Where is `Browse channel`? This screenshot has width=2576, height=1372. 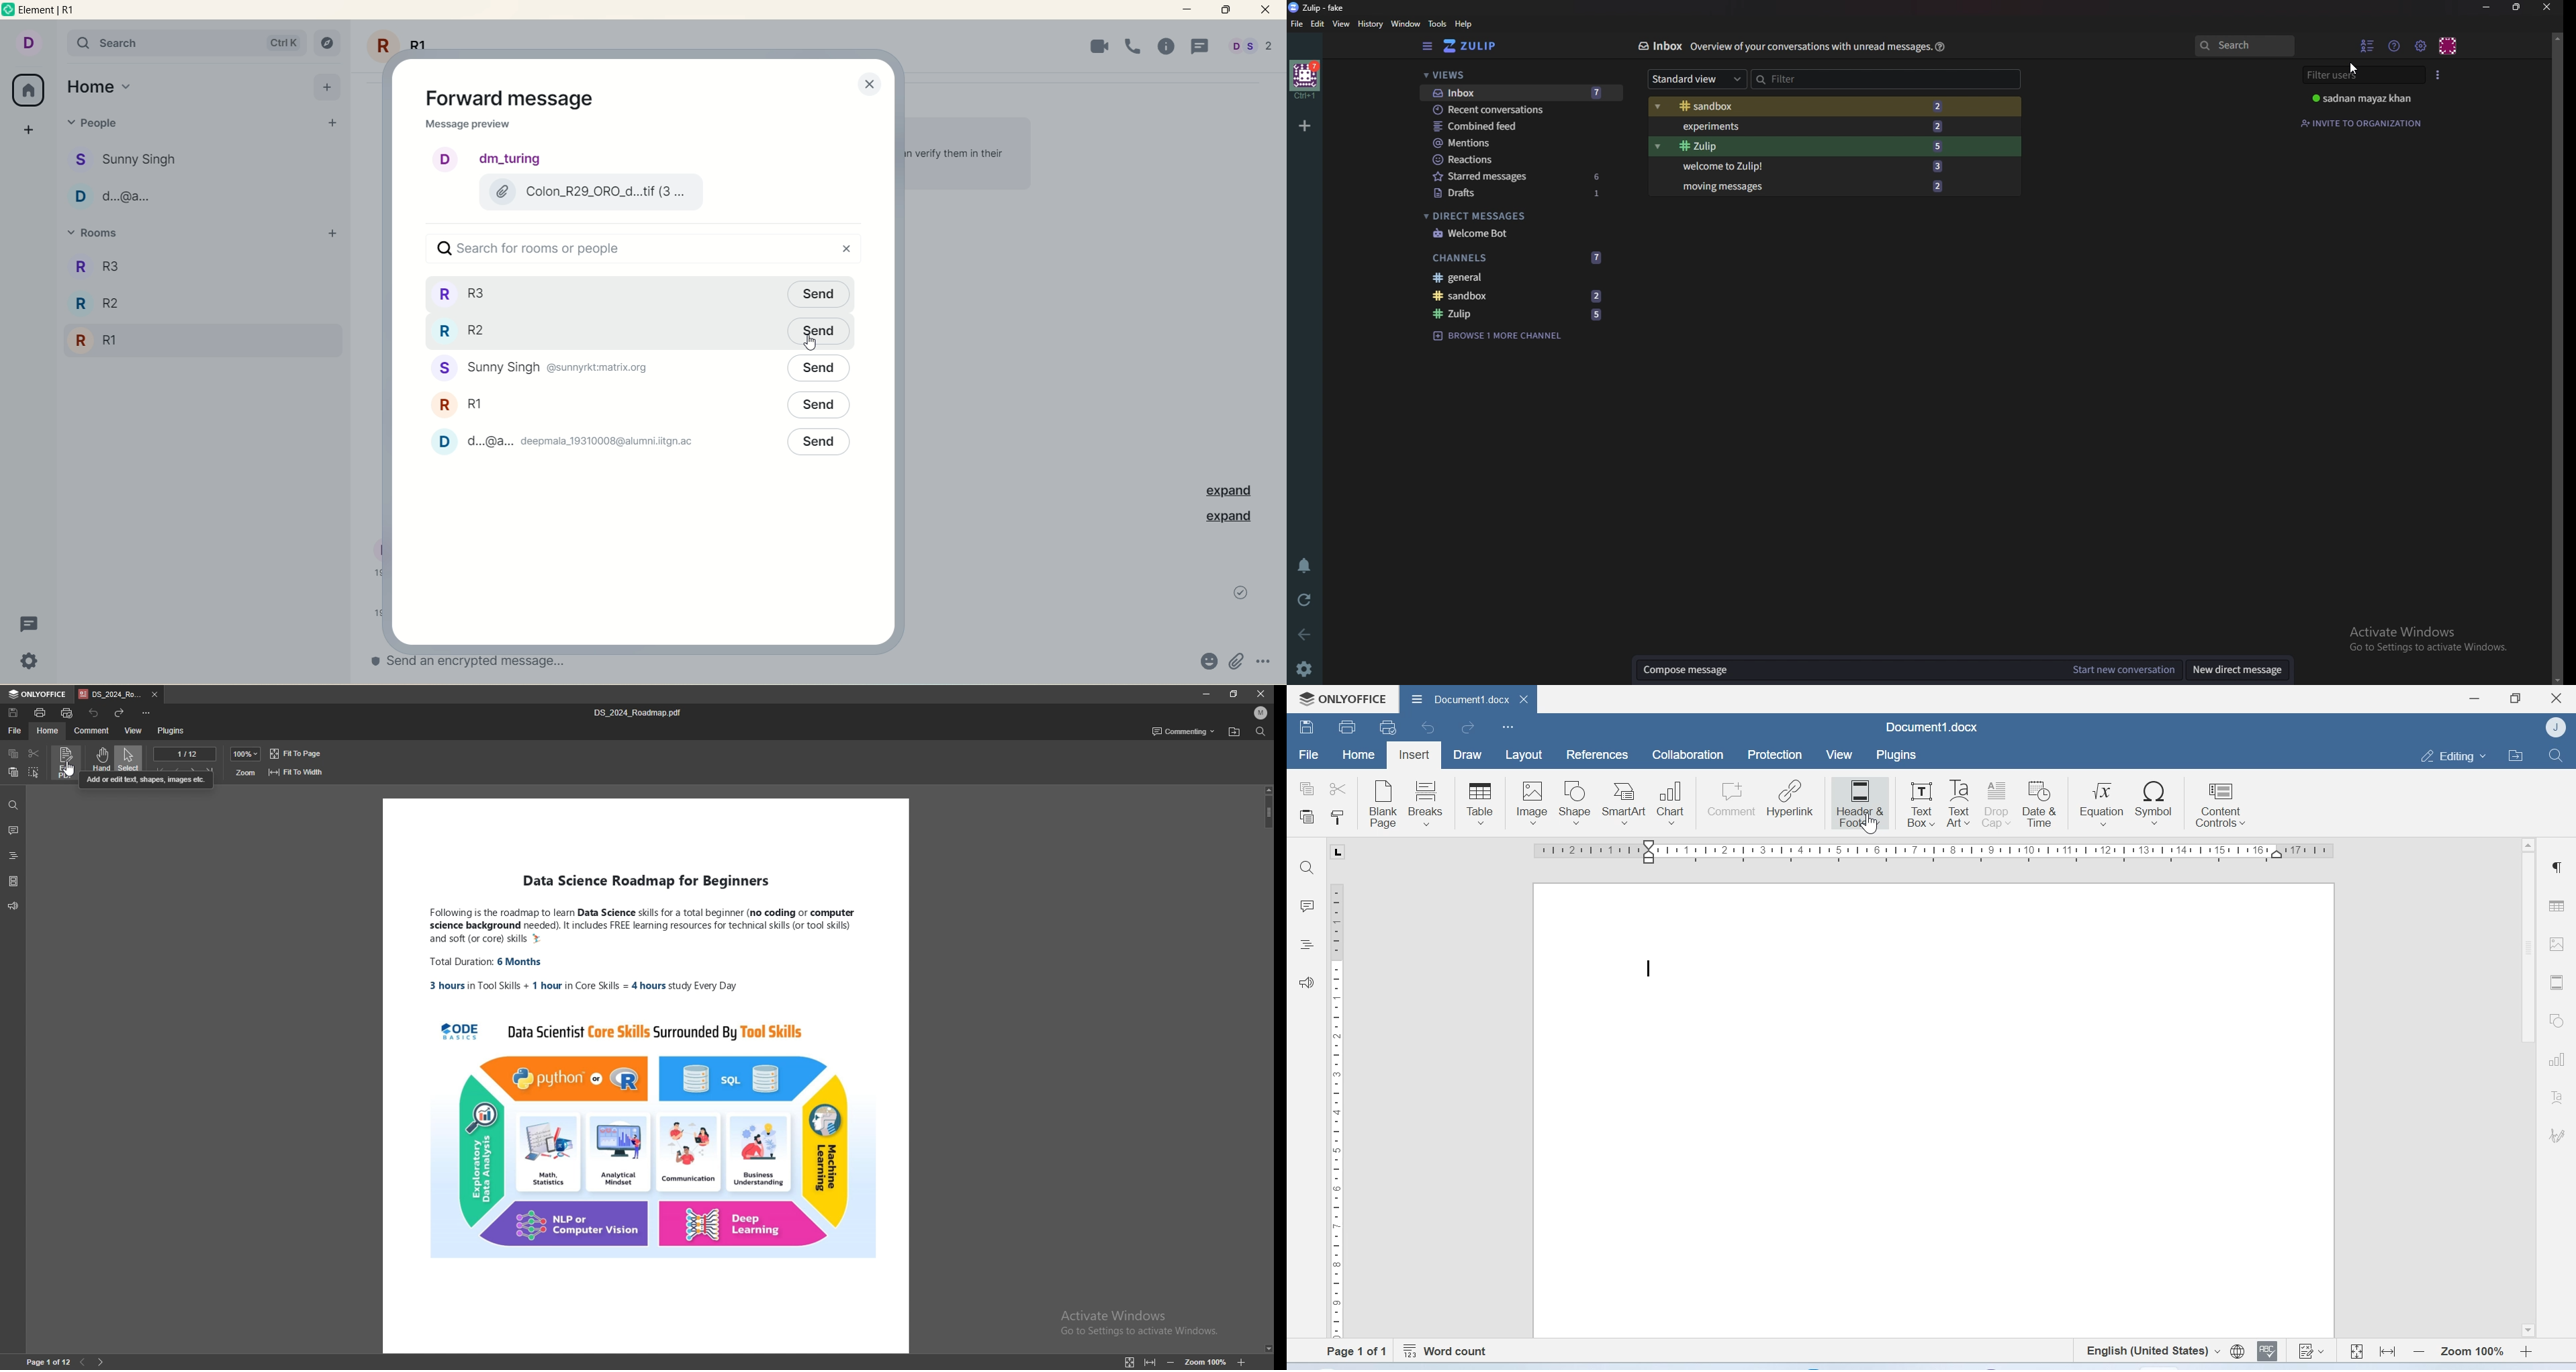 Browse channel is located at coordinates (1505, 337).